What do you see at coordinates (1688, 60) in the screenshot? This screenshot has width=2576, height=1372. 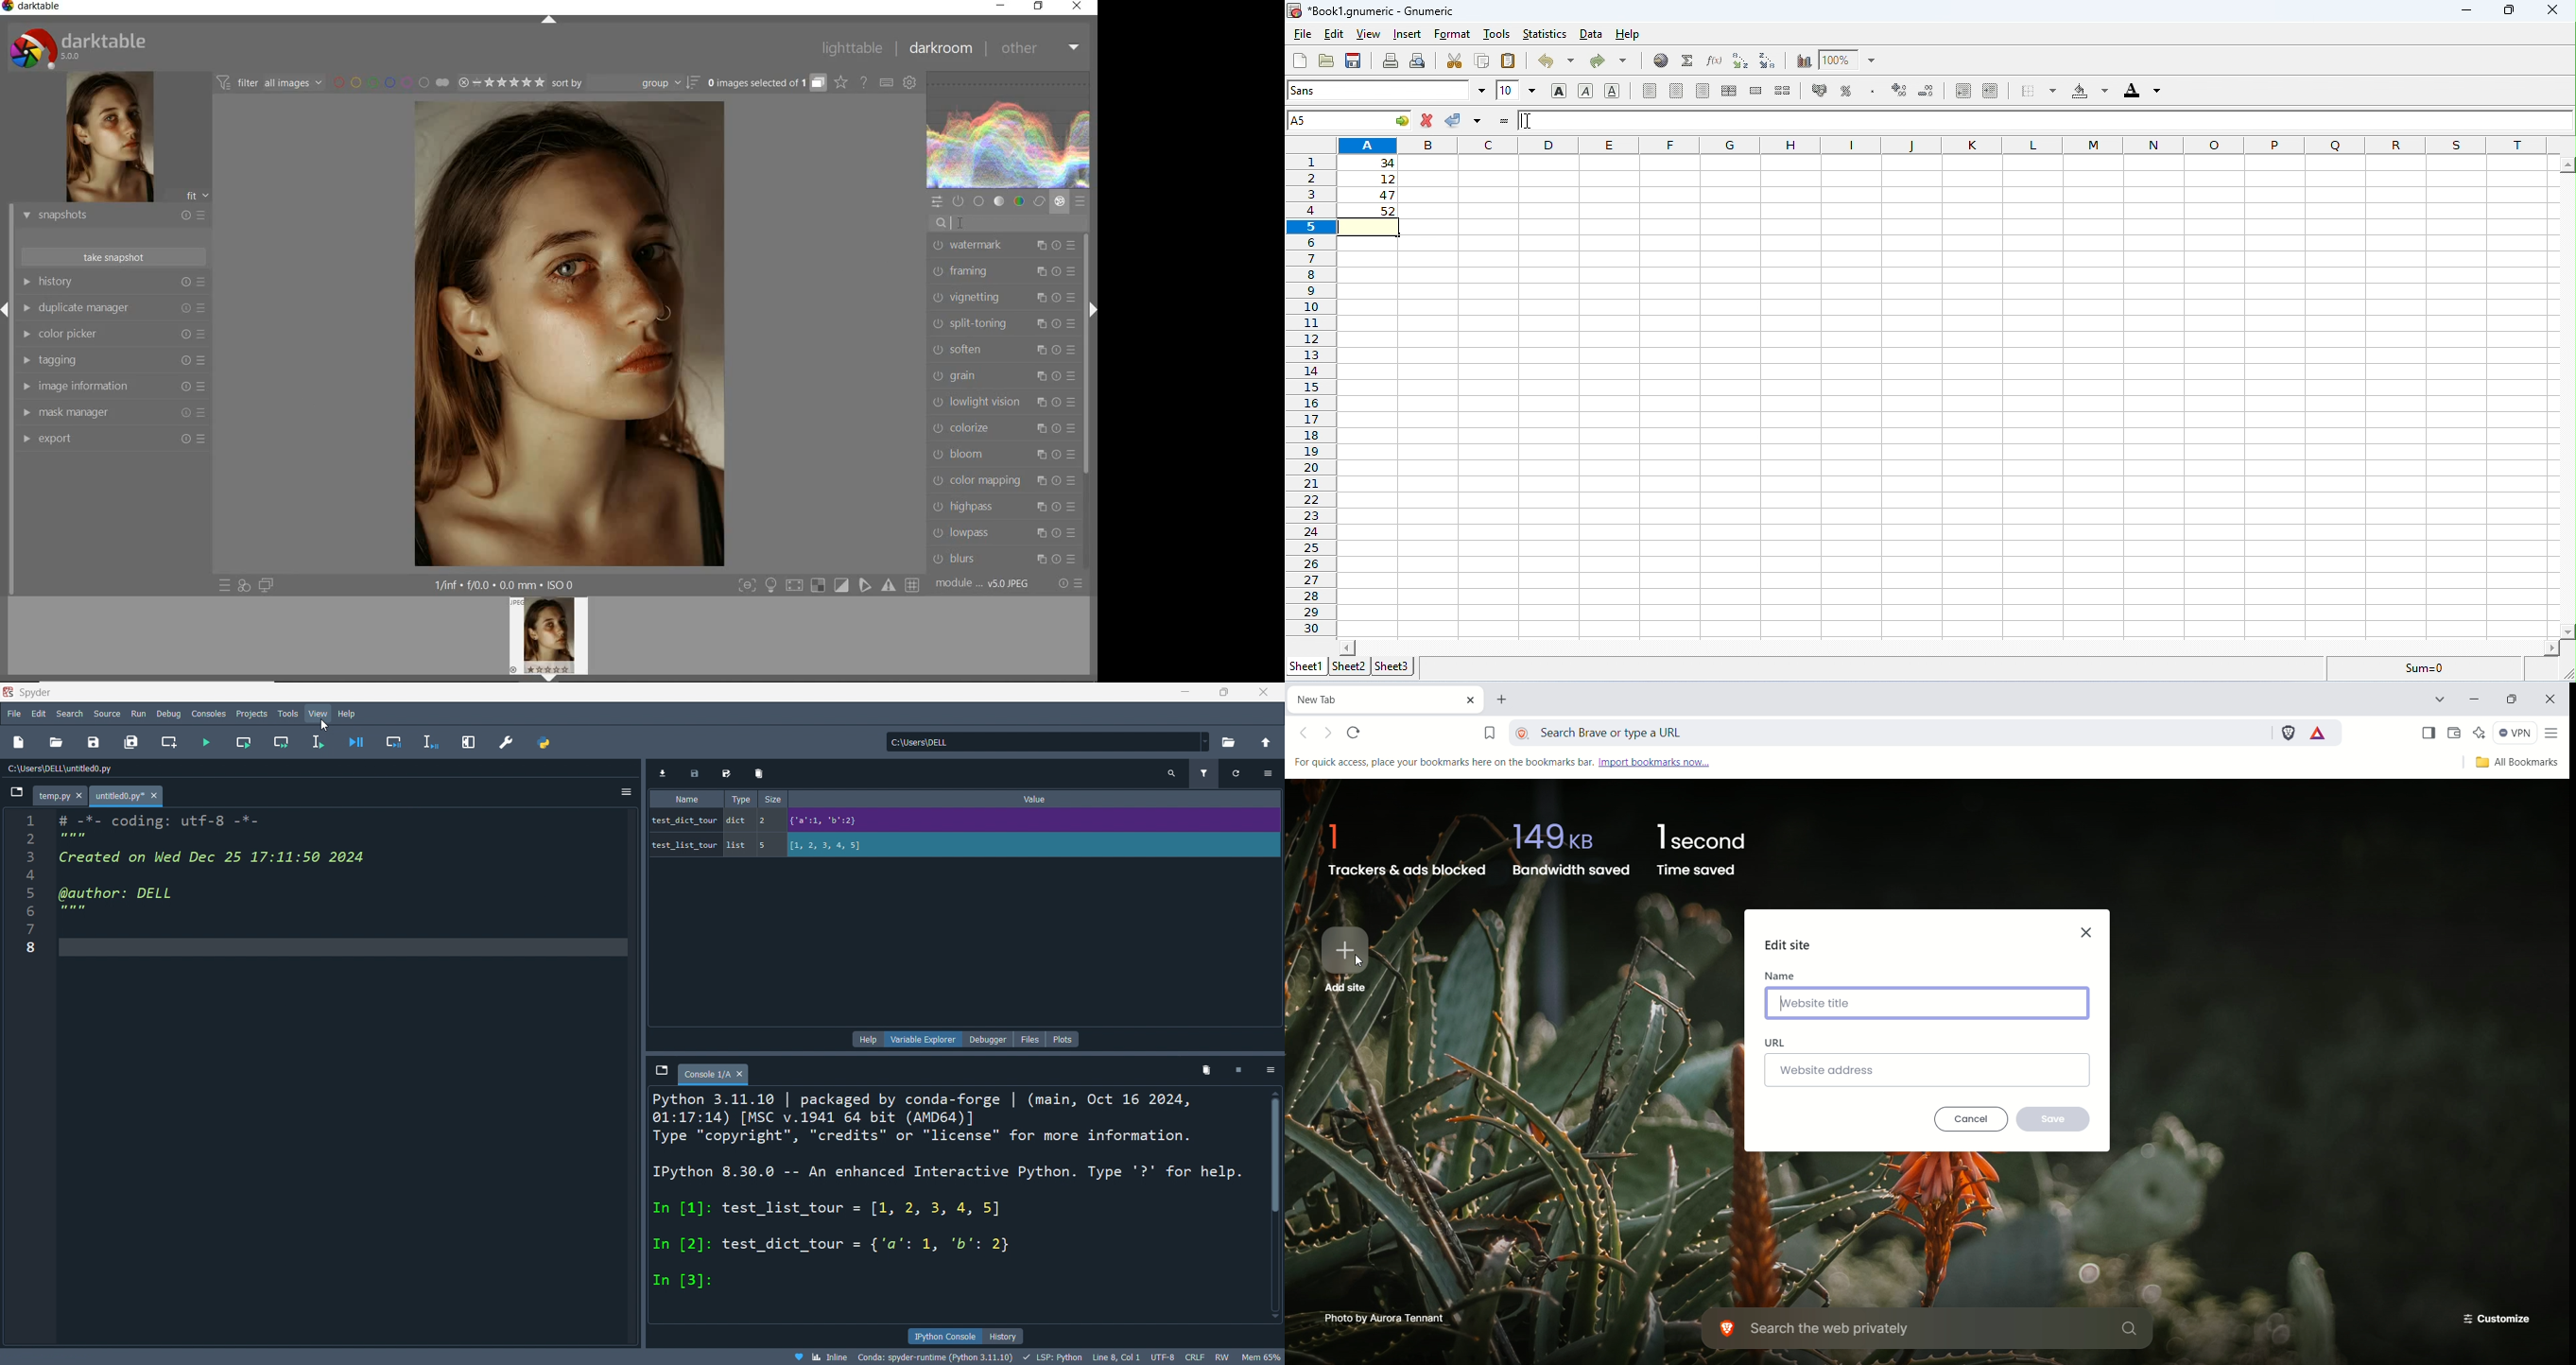 I see `sum` at bounding box center [1688, 60].